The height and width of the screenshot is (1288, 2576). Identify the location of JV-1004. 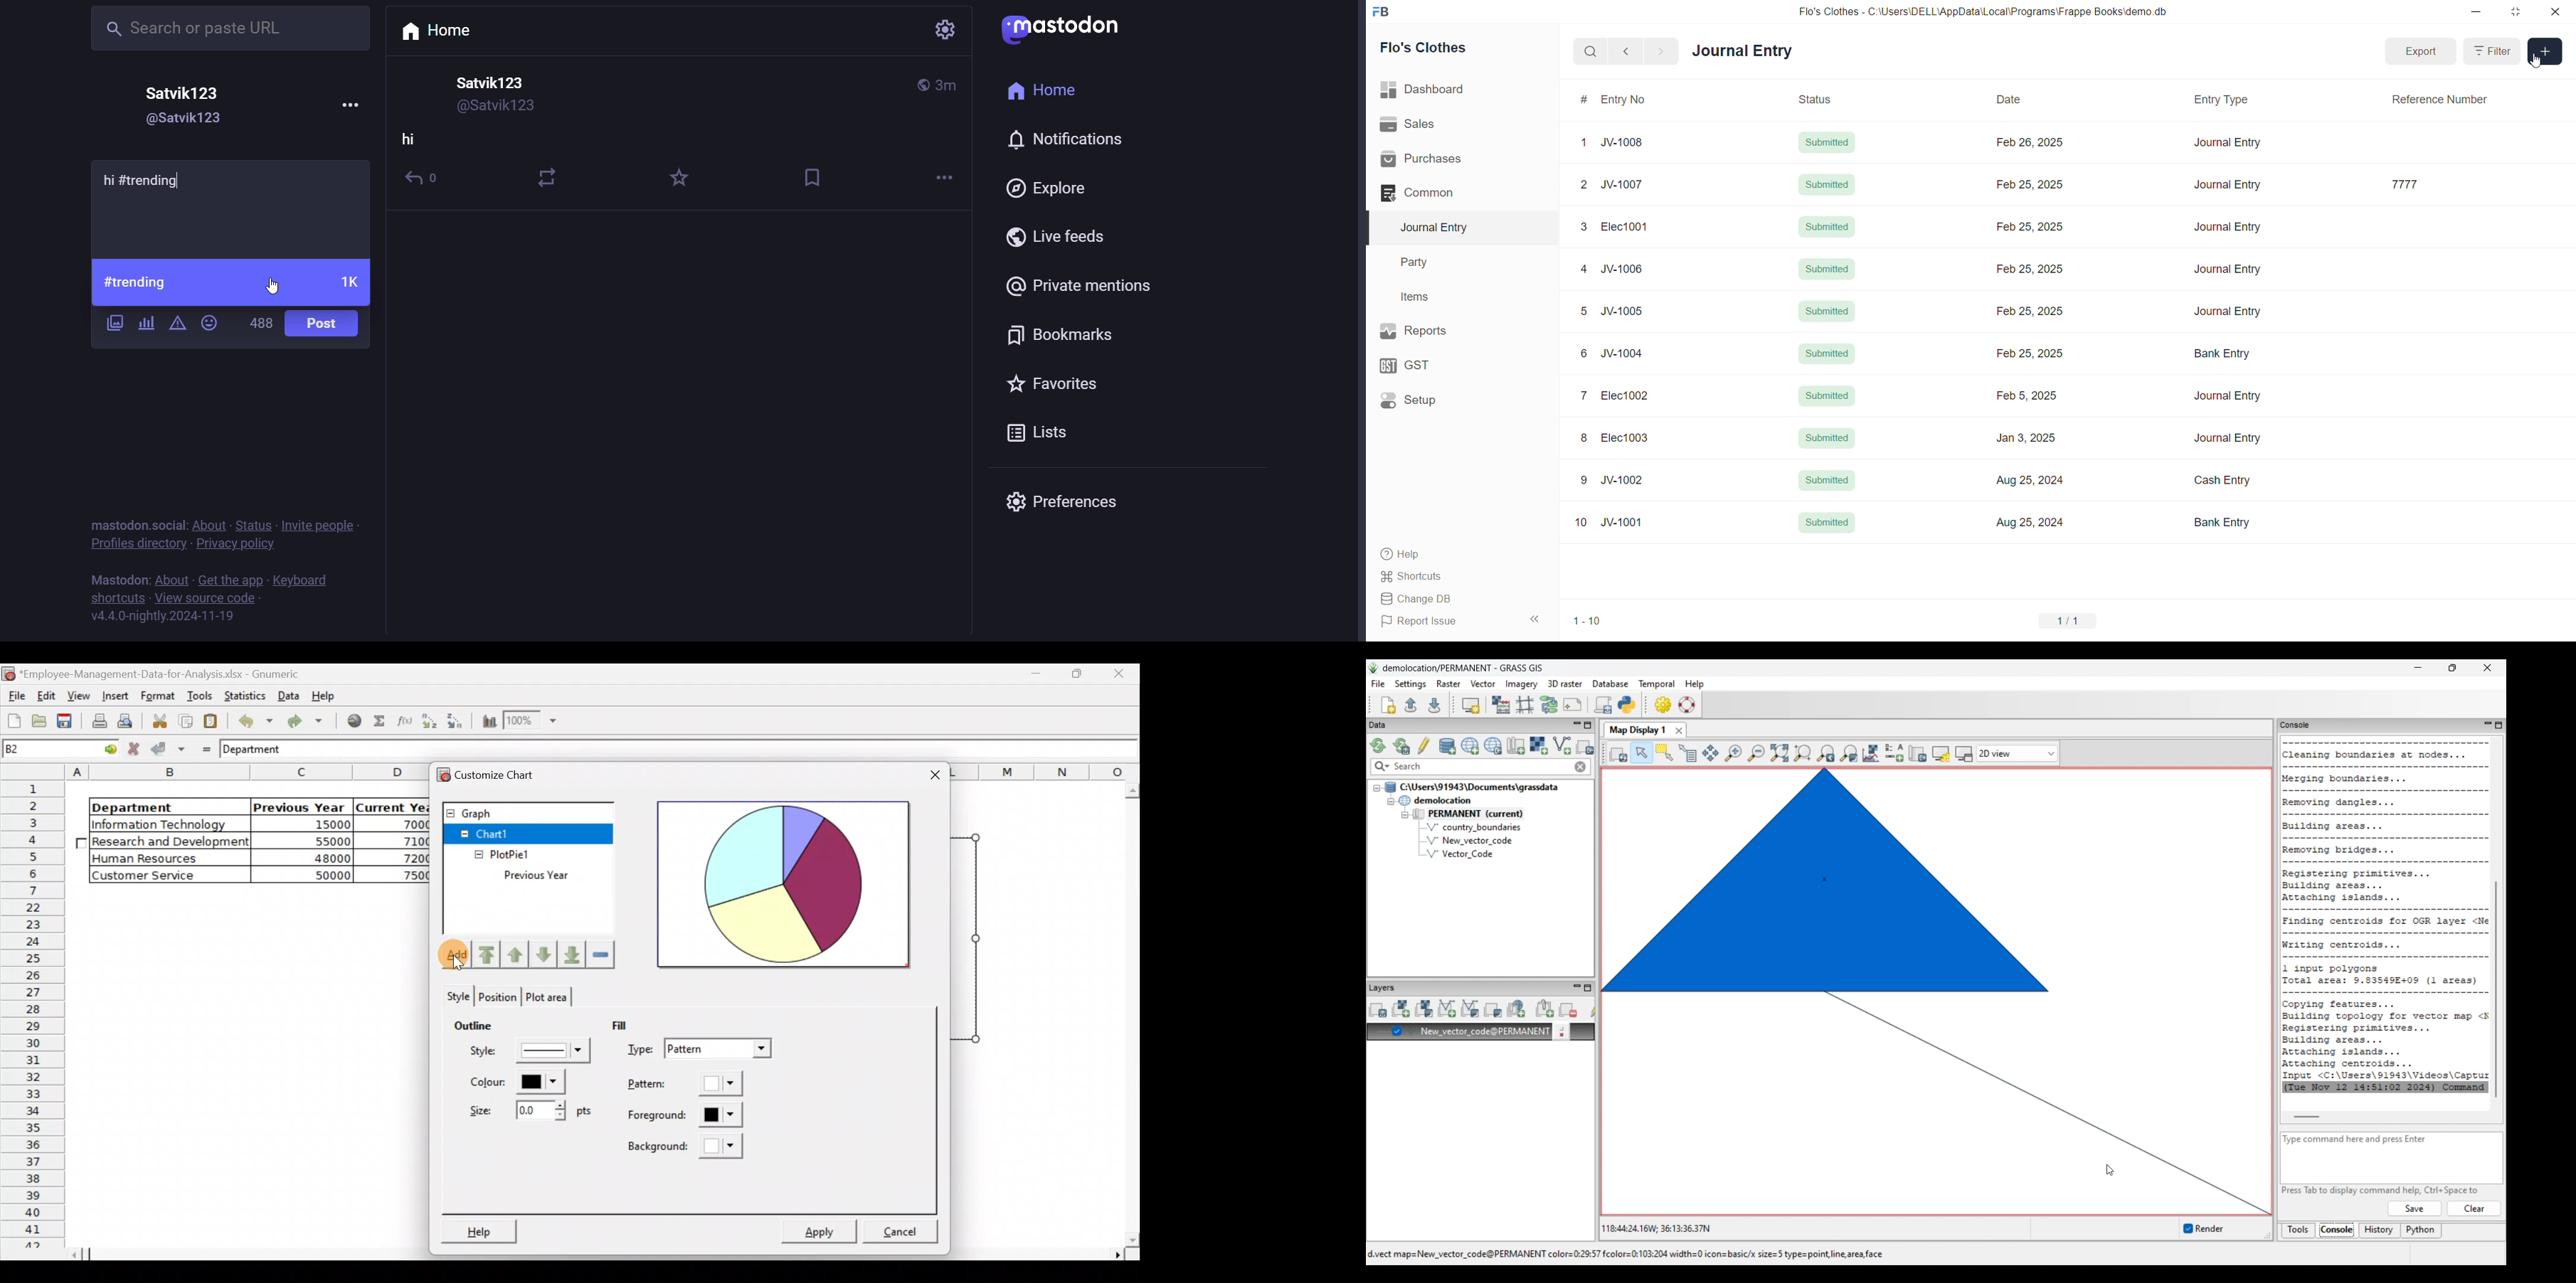
(1624, 354).